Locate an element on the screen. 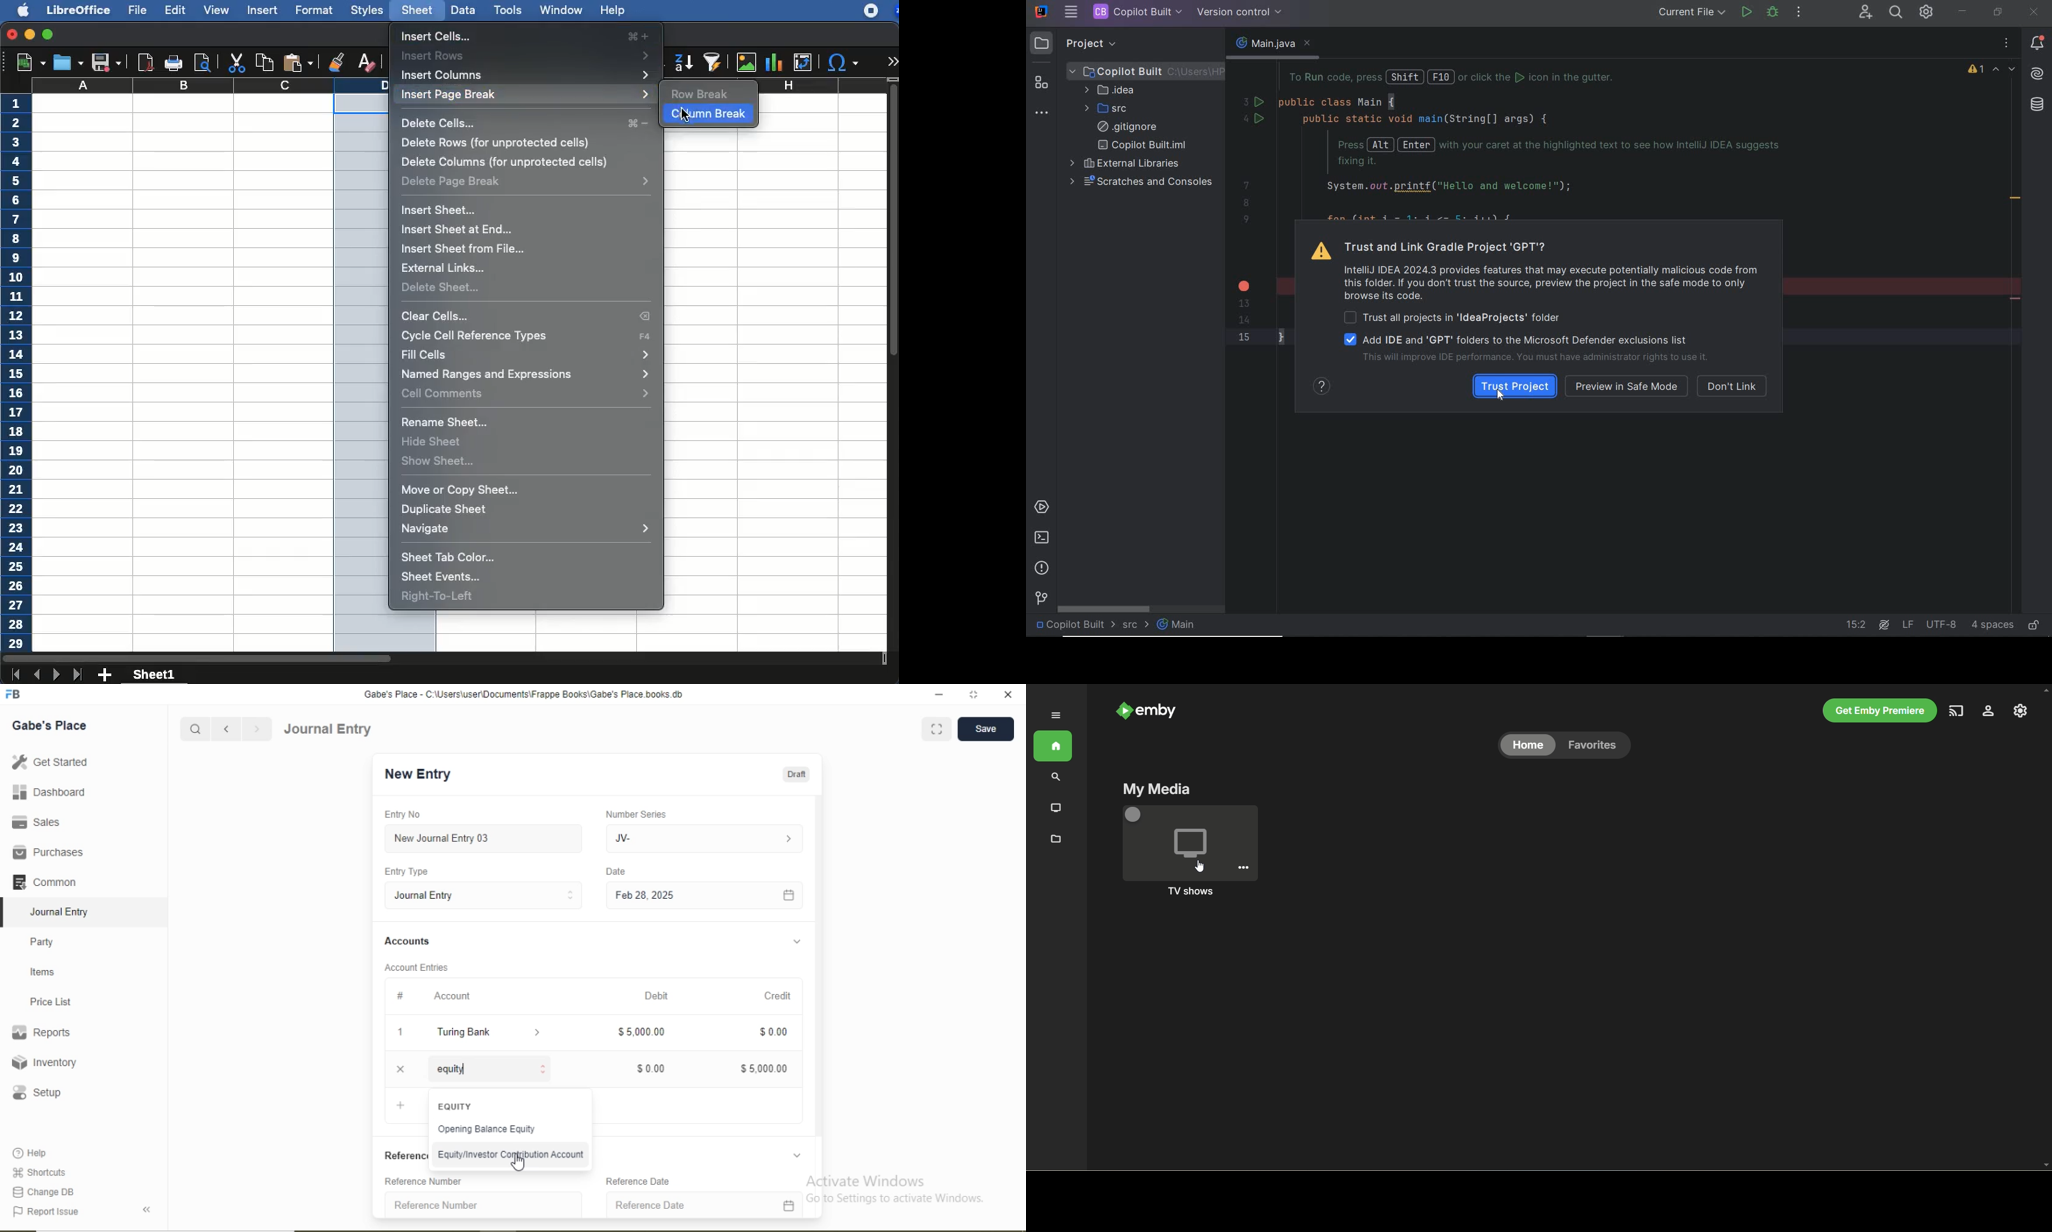 The width and height of the screenshot is (2072, 1232). Dropdown is located at coordinates (797, 1155).